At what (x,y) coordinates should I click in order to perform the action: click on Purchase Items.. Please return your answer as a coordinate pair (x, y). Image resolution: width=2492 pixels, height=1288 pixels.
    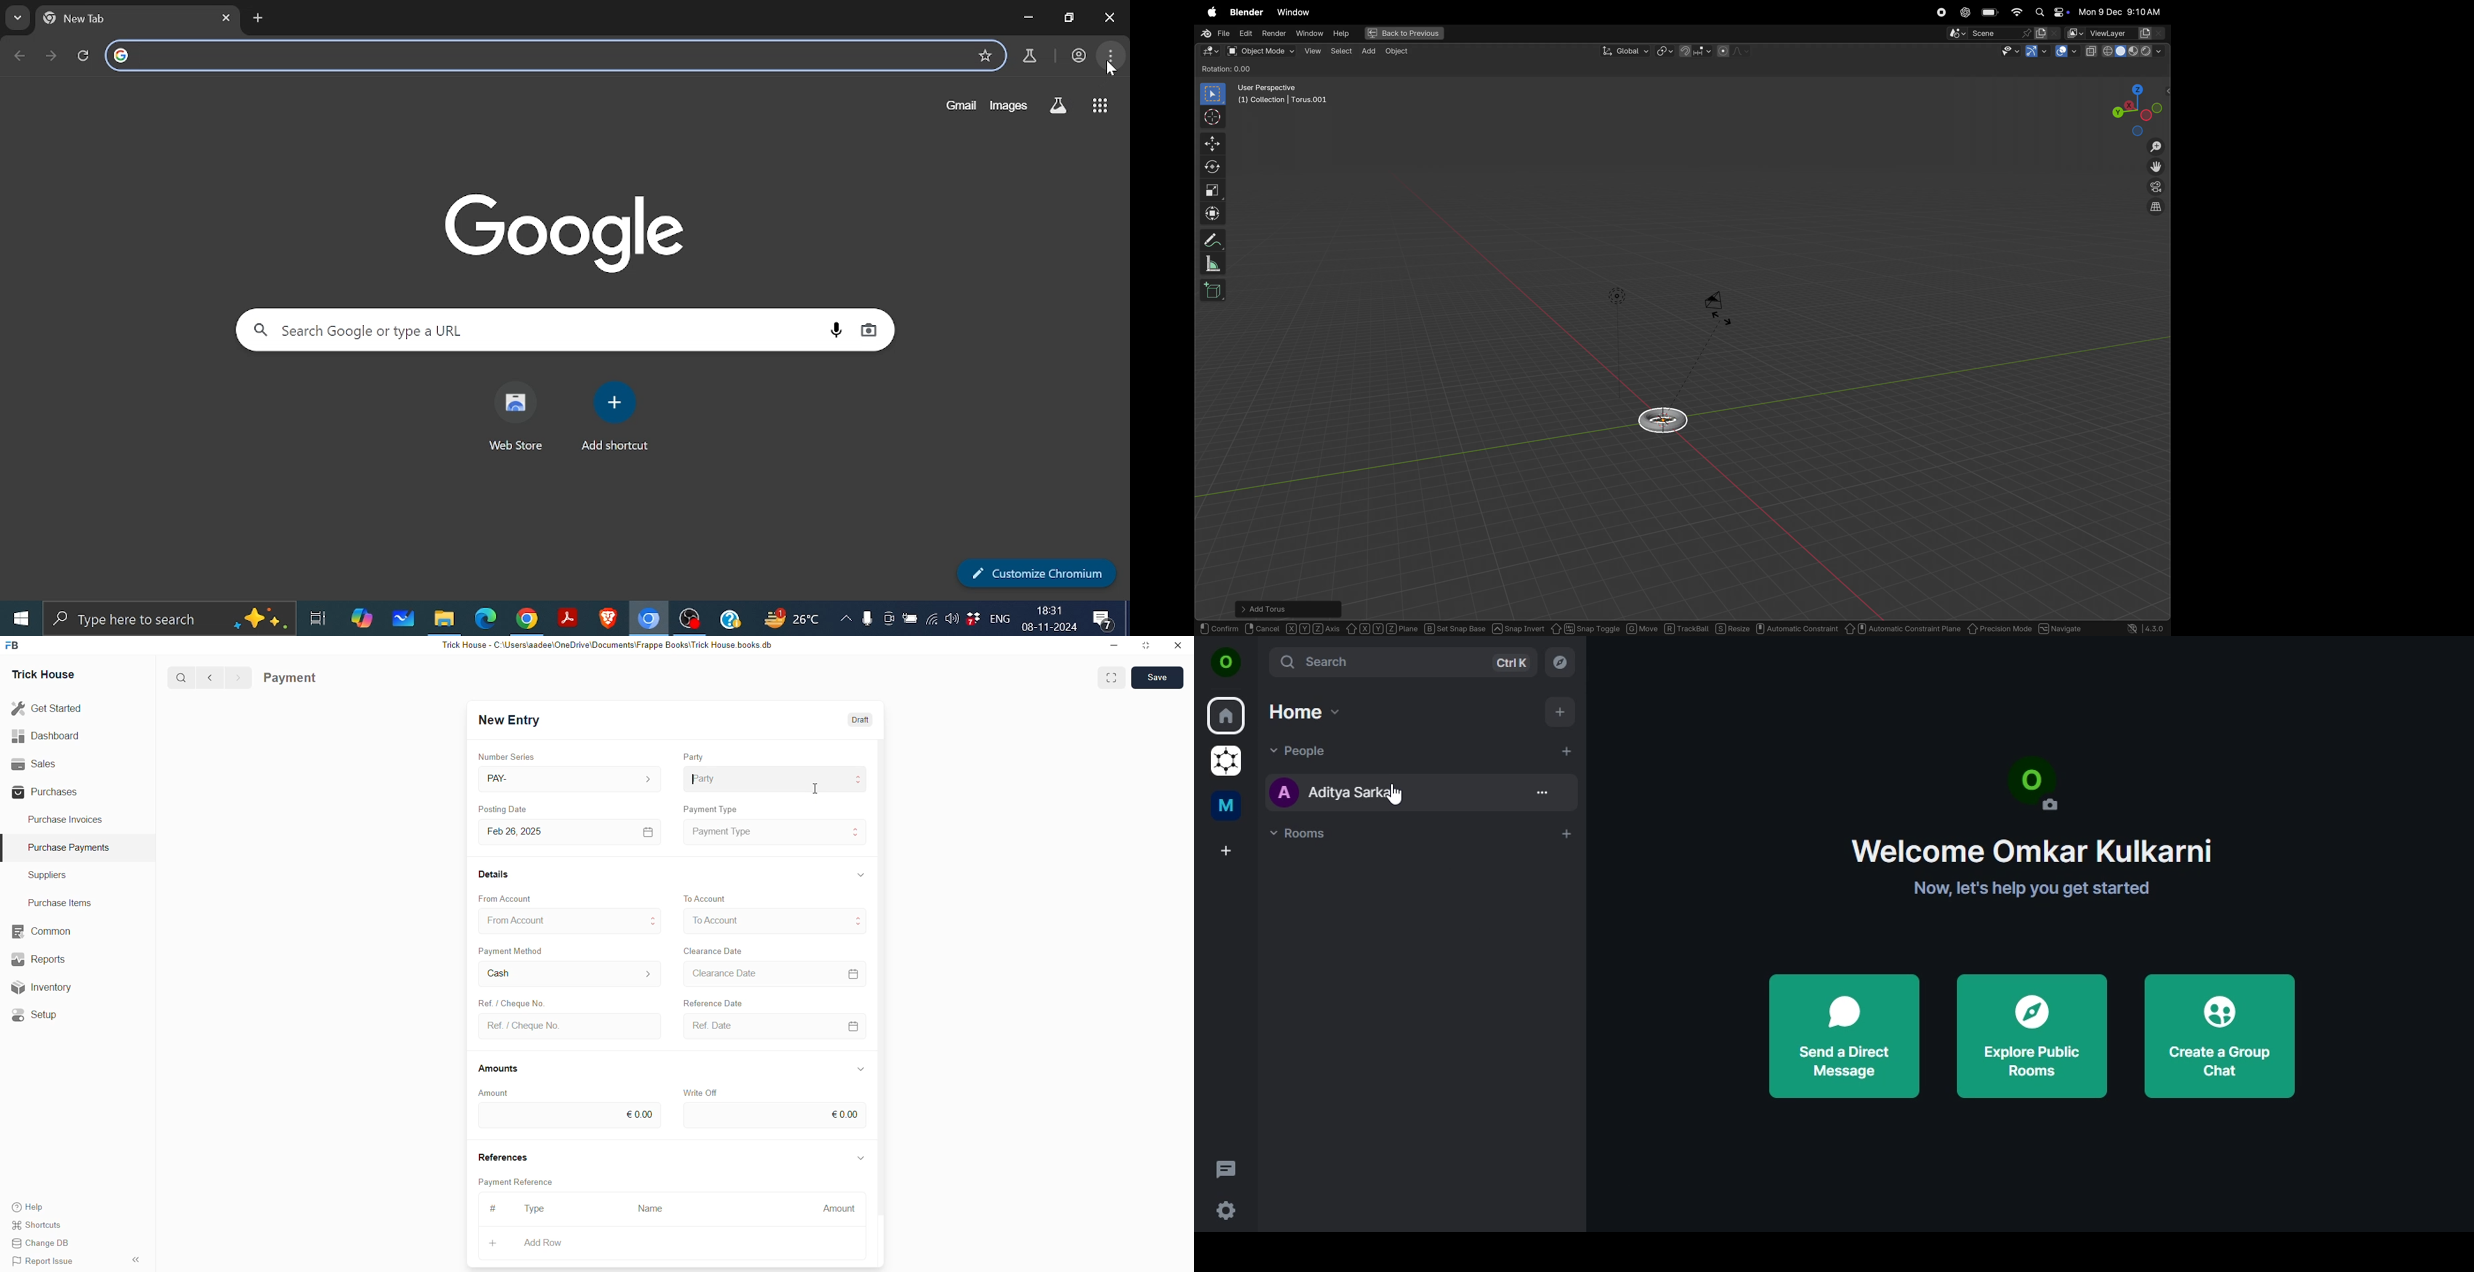
    Looking at the image, I should click on (58, 901).